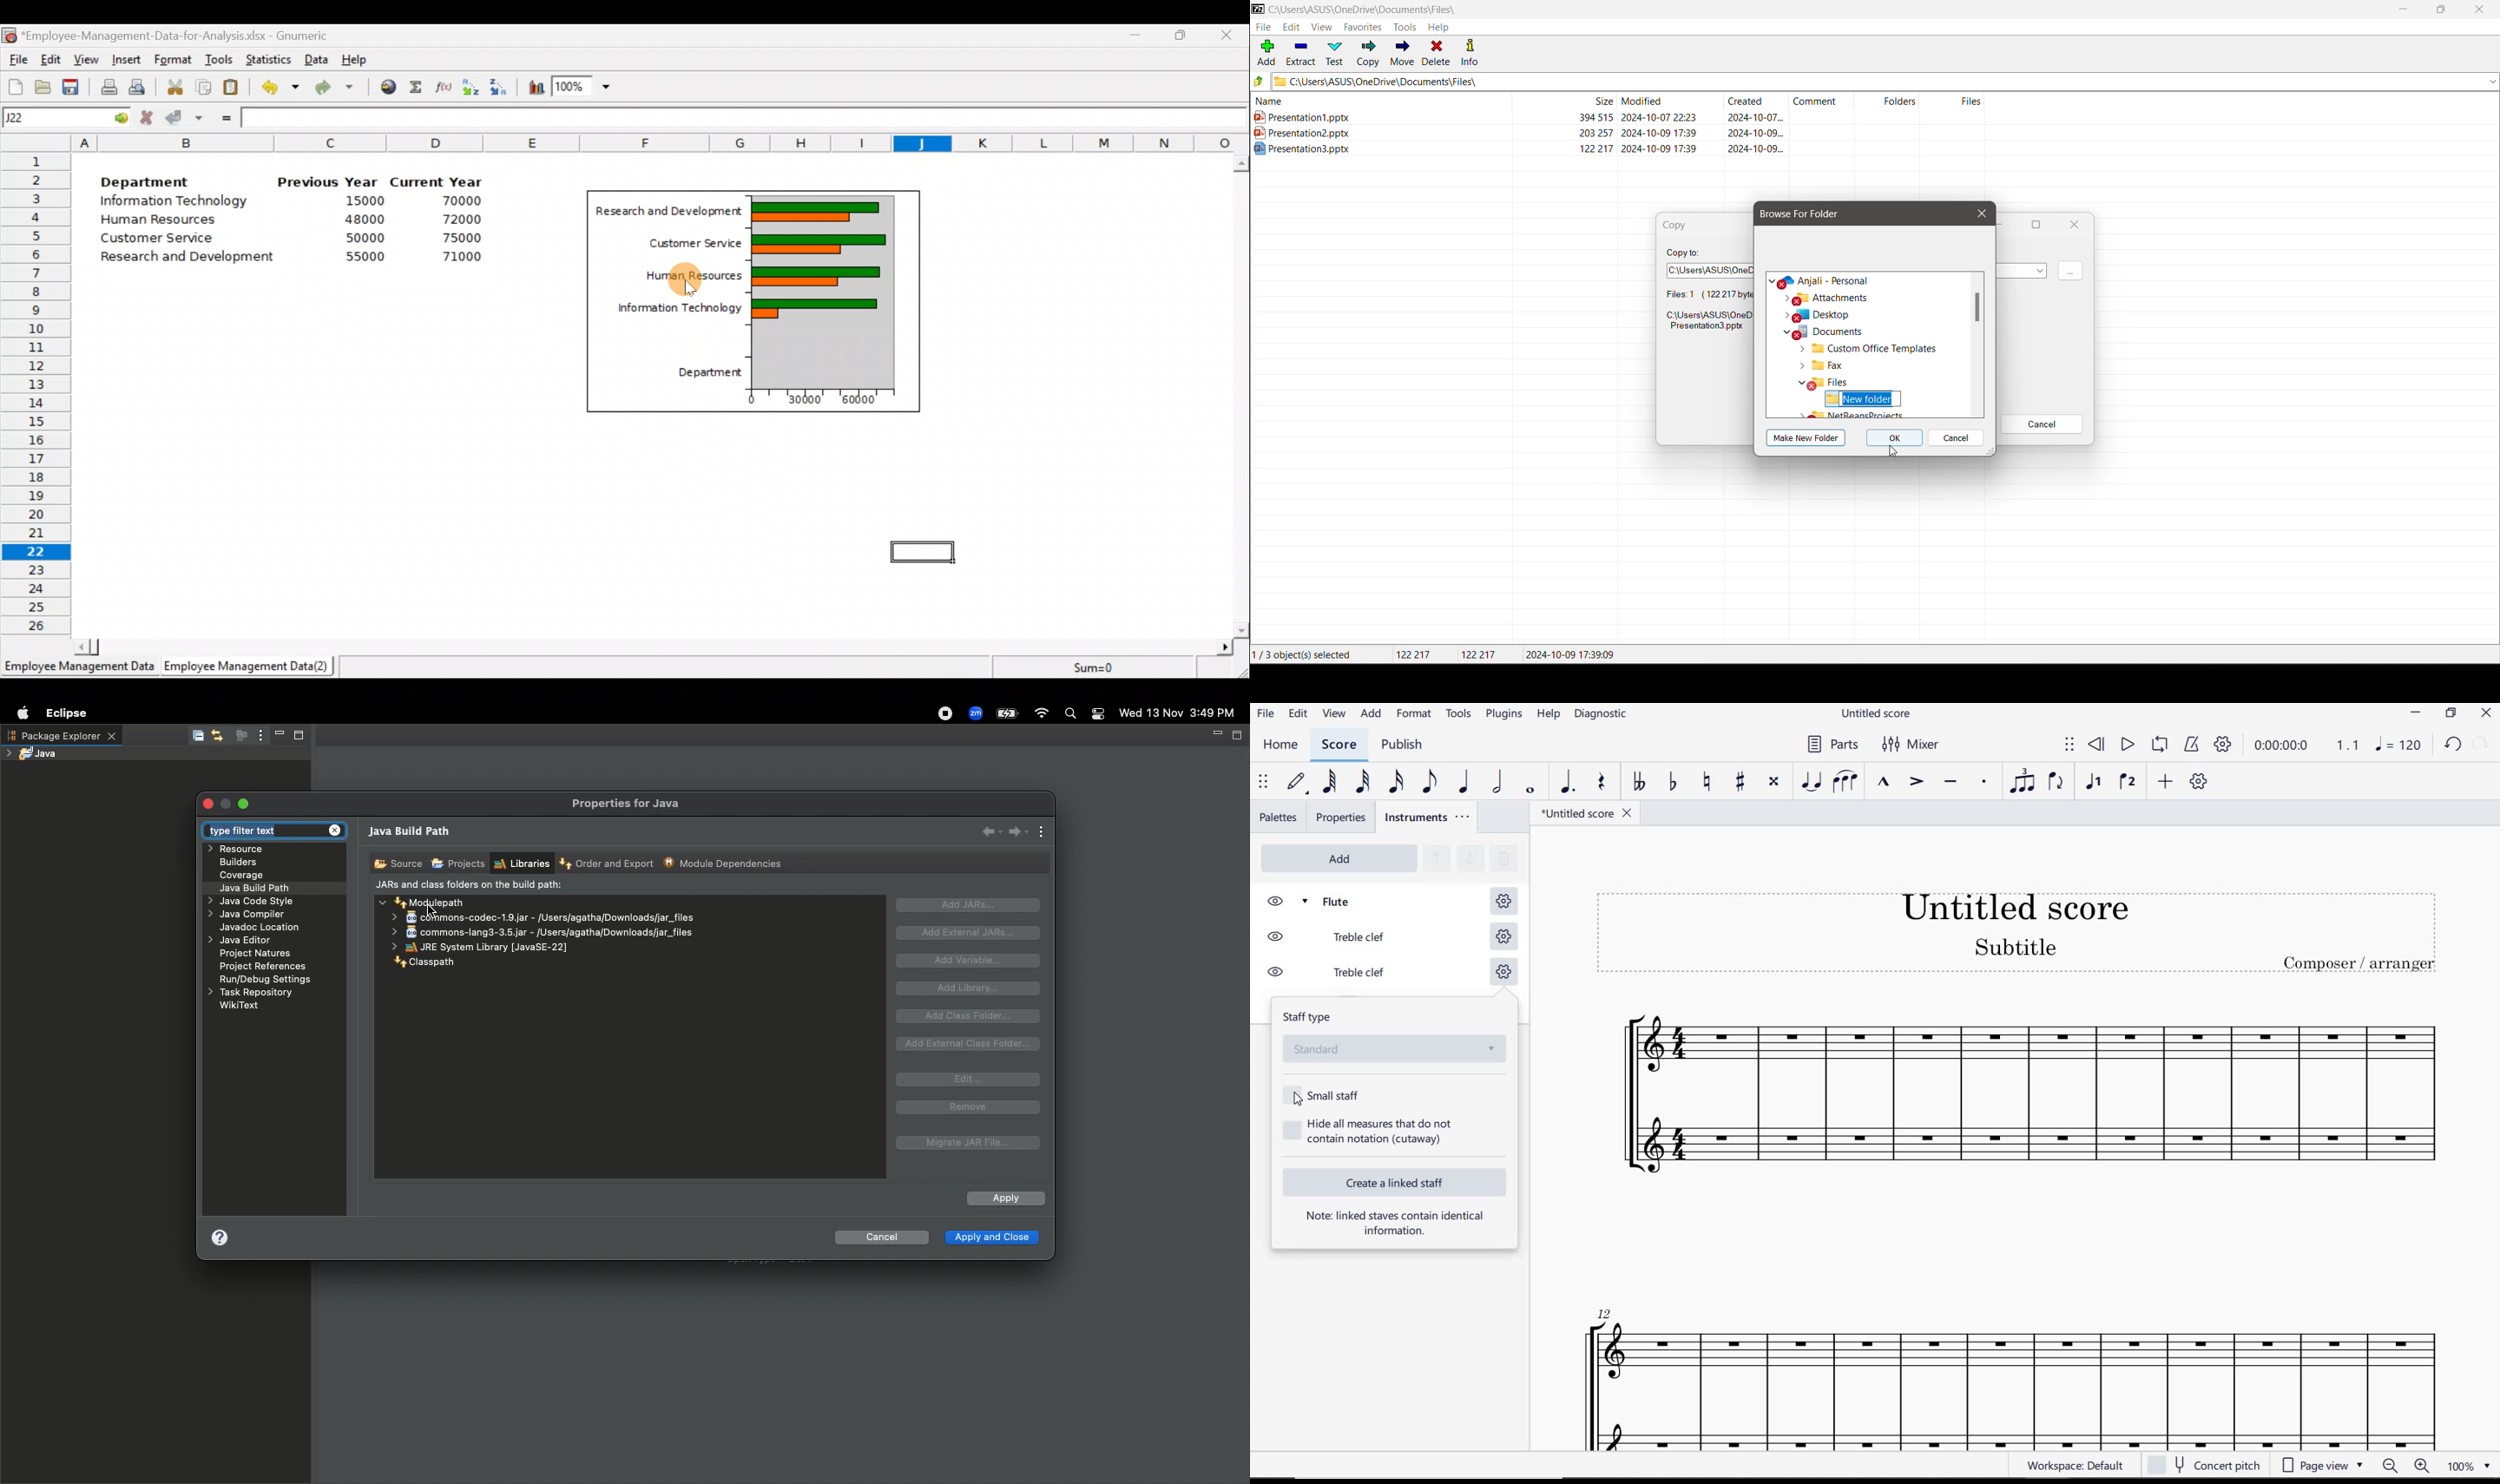 The image size is (2520, 1484). What do you see at coordinates (436, 179) in the screenshot?
I see `Current Year` at bounding box center [436, 179].